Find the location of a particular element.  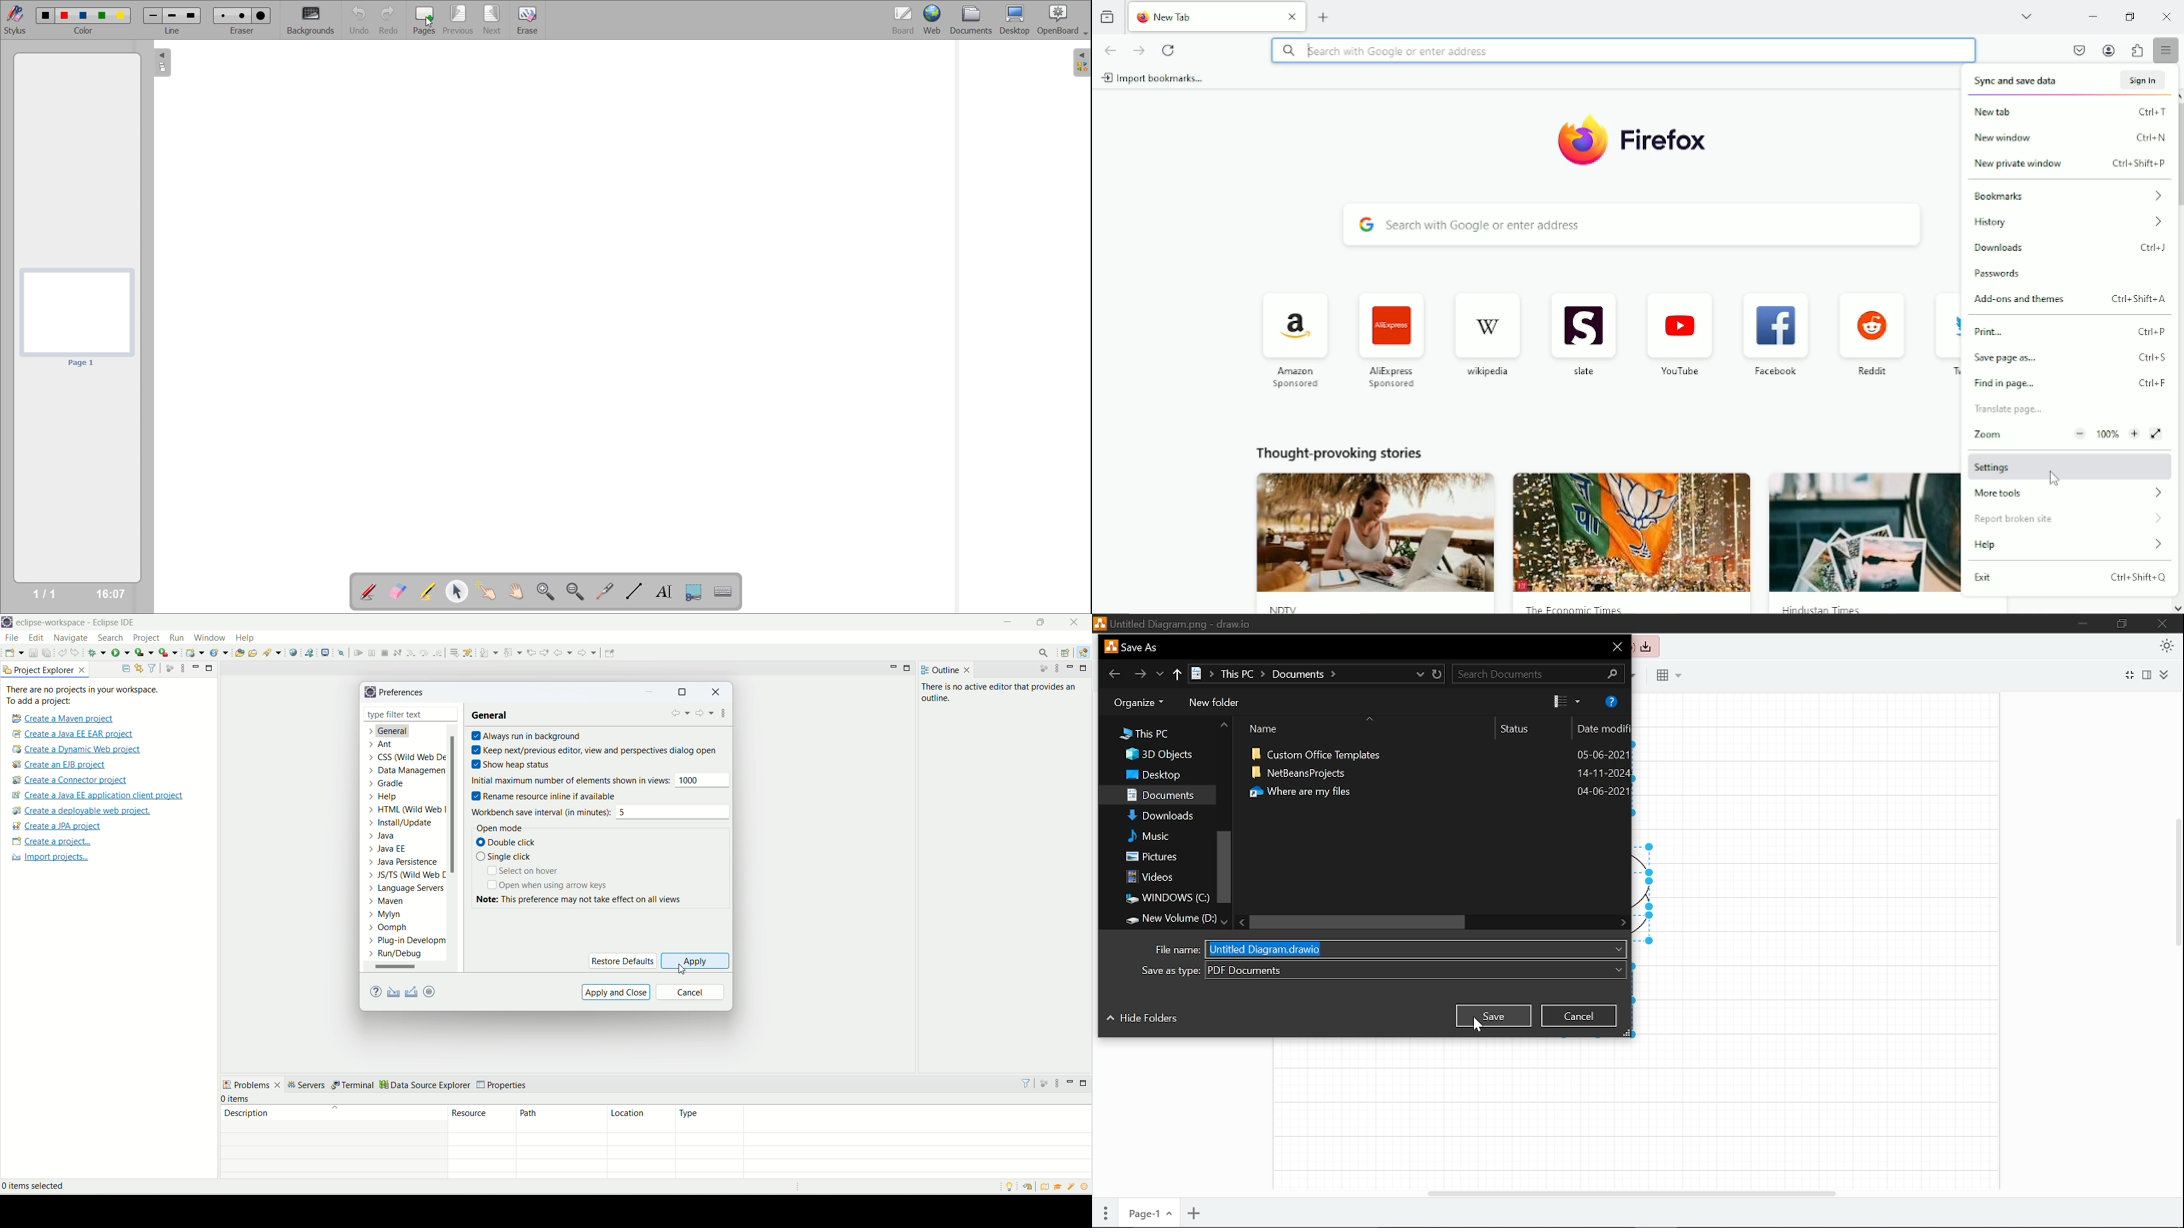

Save is located at coordinates (1493, 1015).